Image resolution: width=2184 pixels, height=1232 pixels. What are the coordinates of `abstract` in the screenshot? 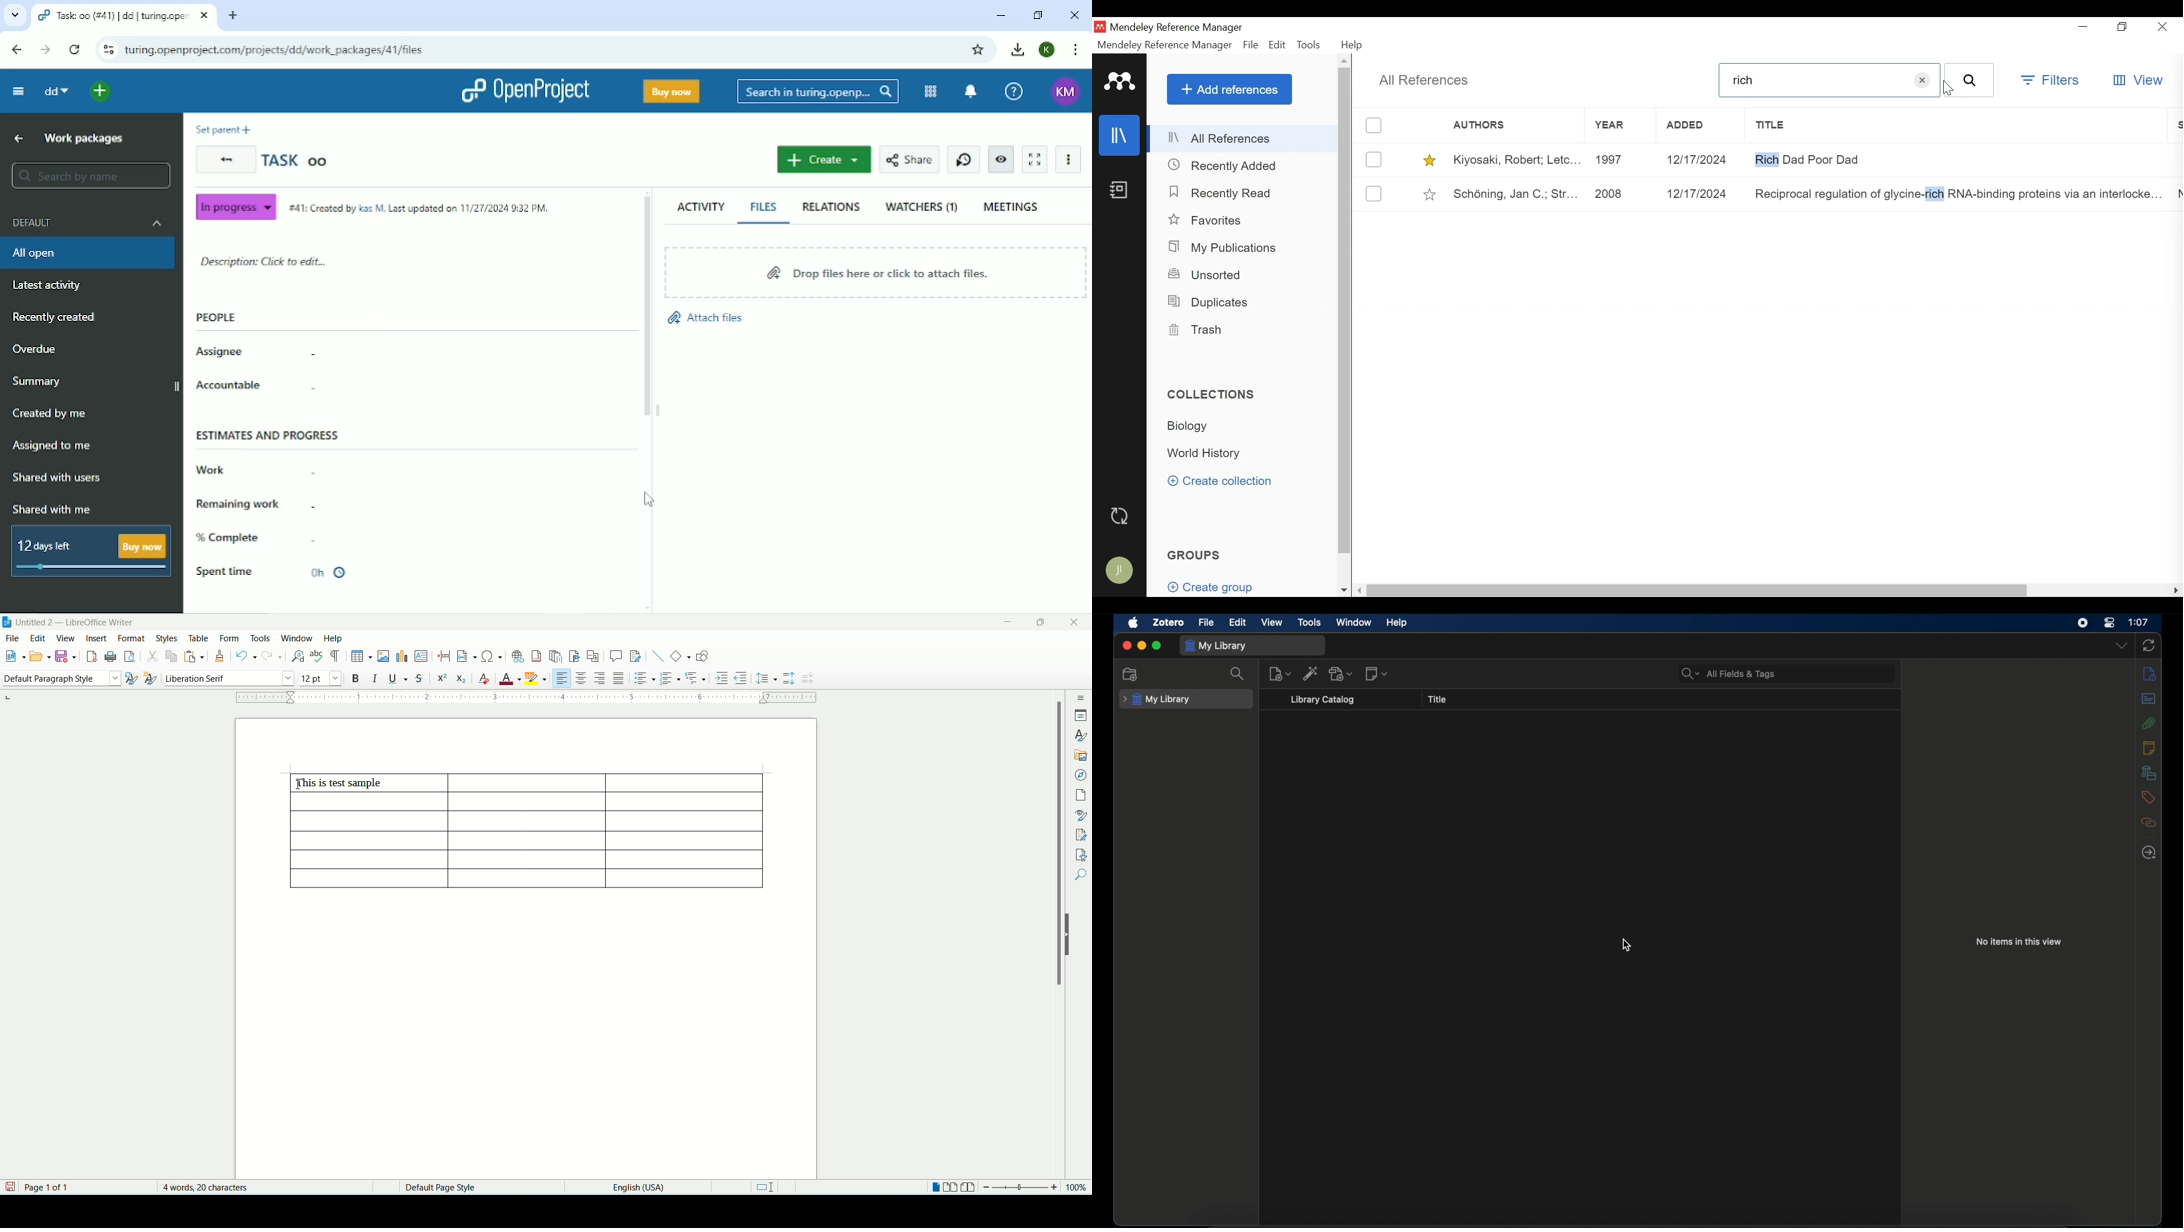 It's located at (2149, 699).